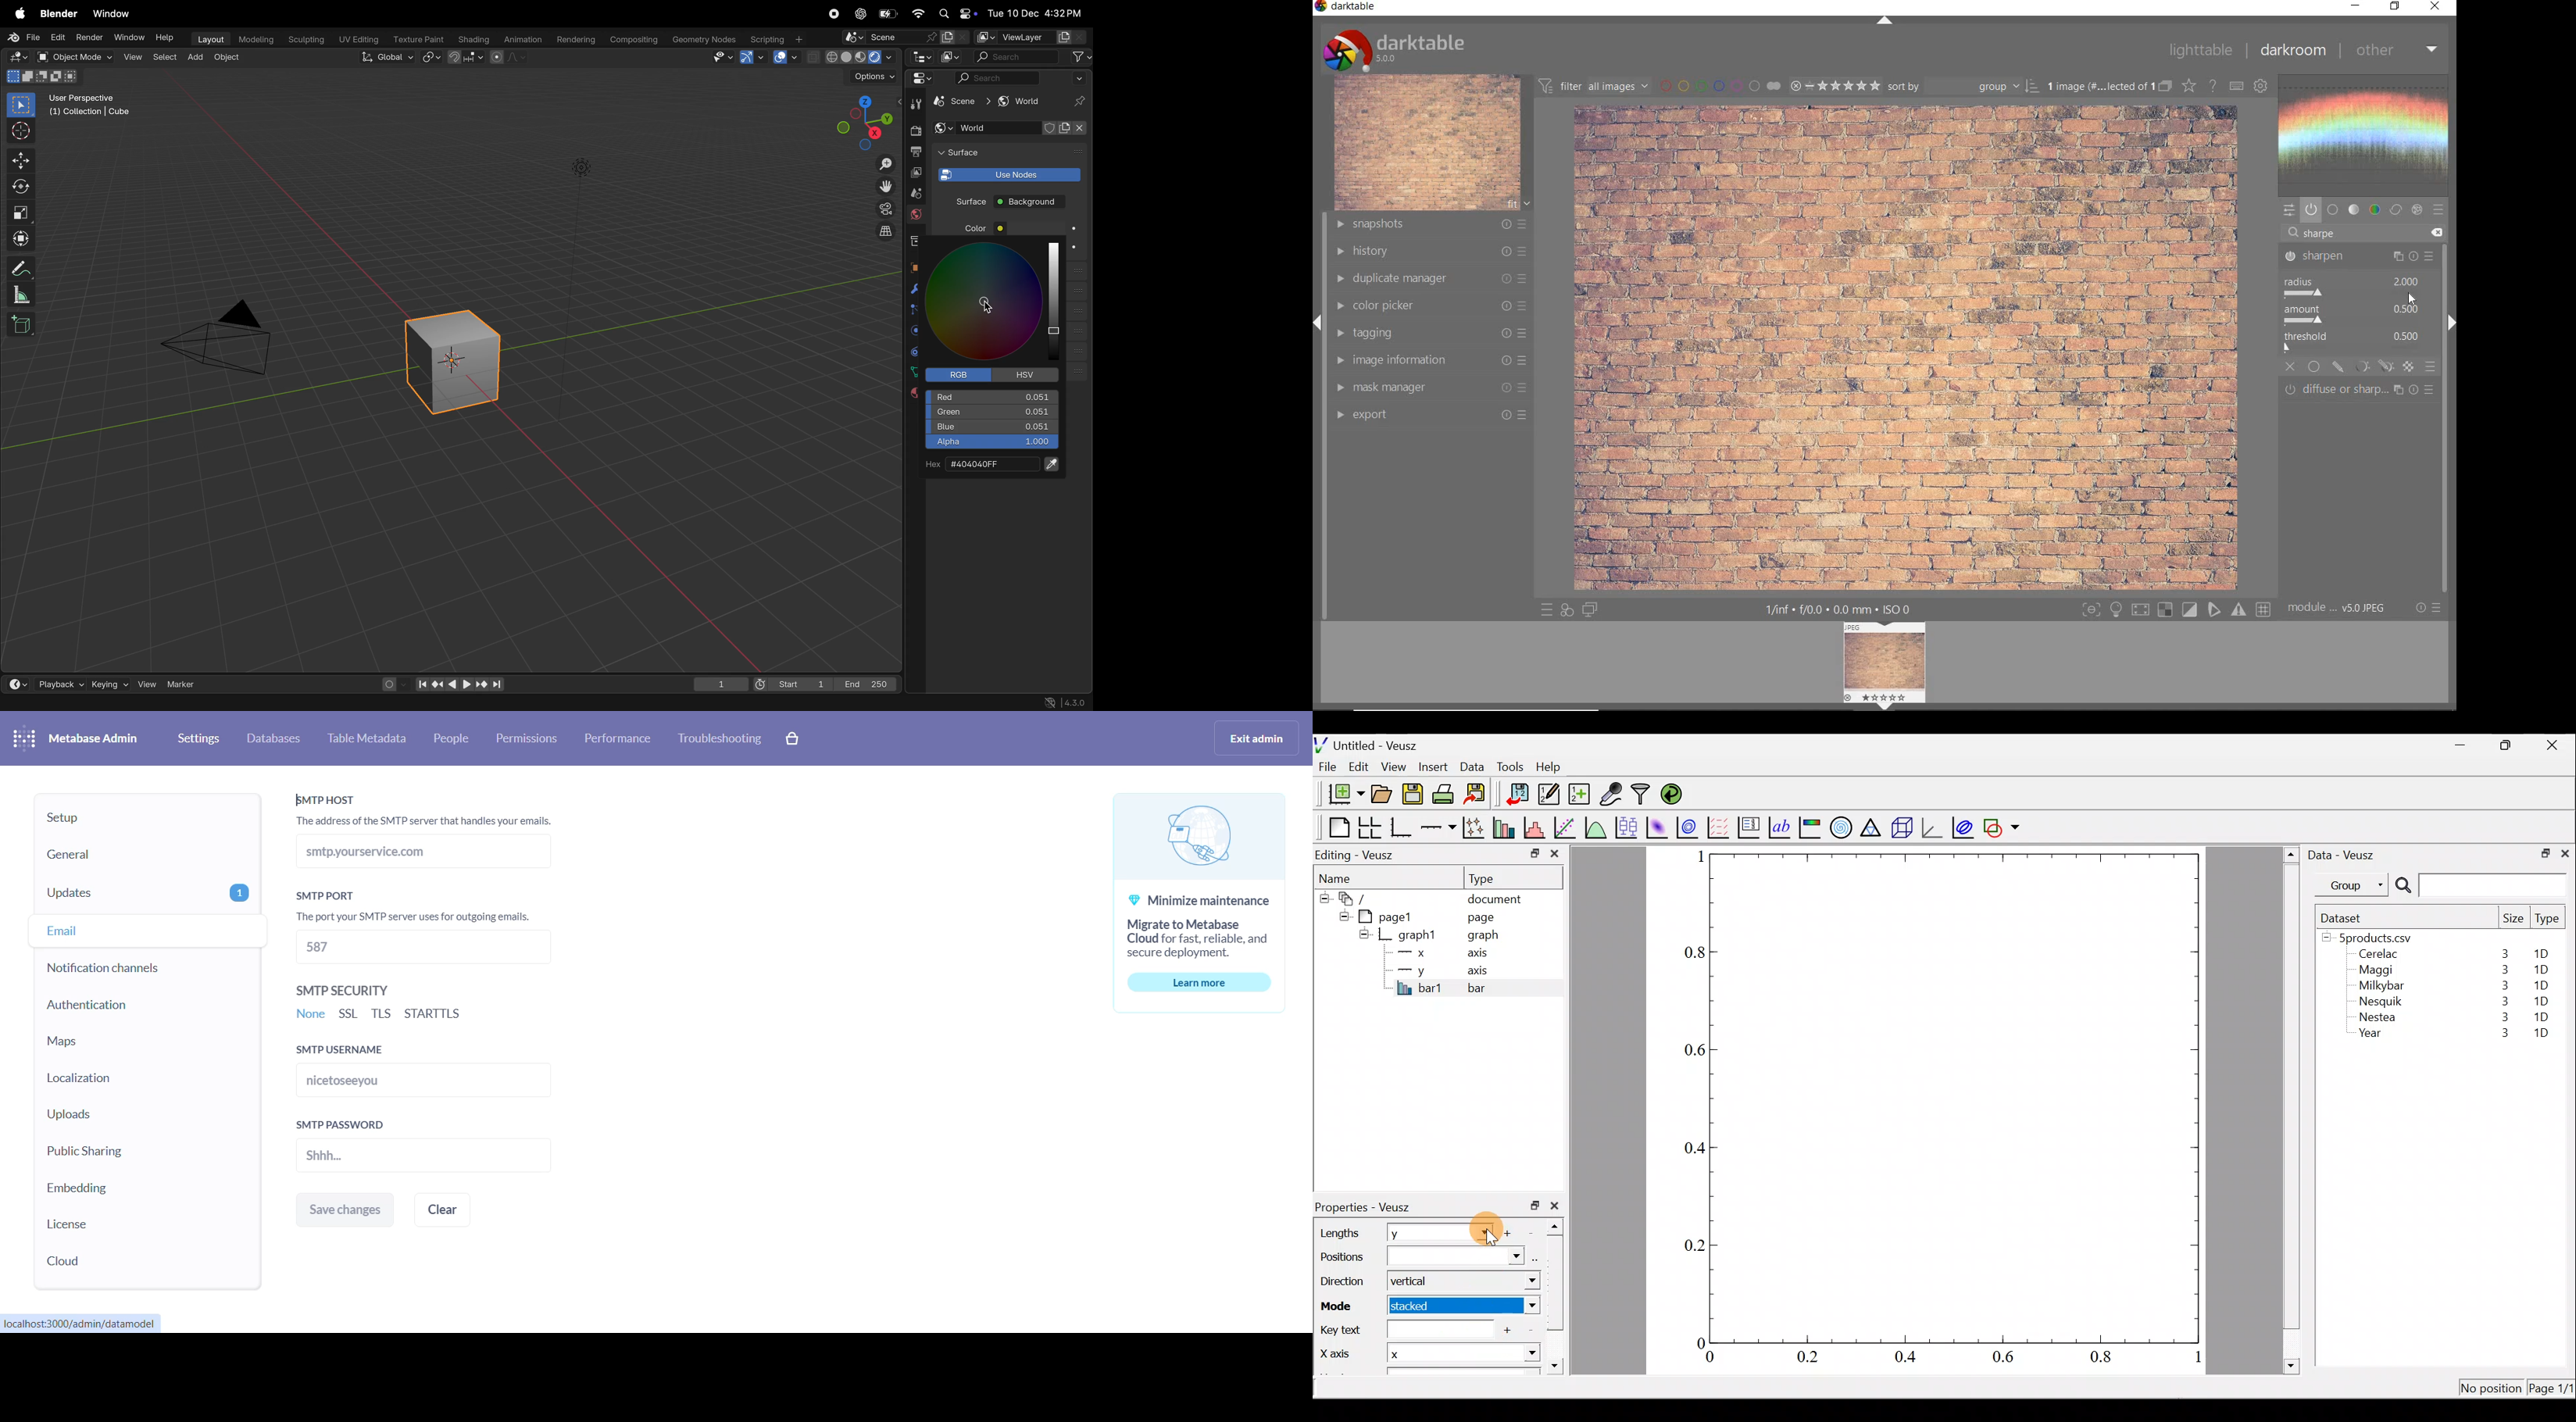  Describe the element at coordinates (252, 40) in the screenshot. I see `Modelling` at that location.